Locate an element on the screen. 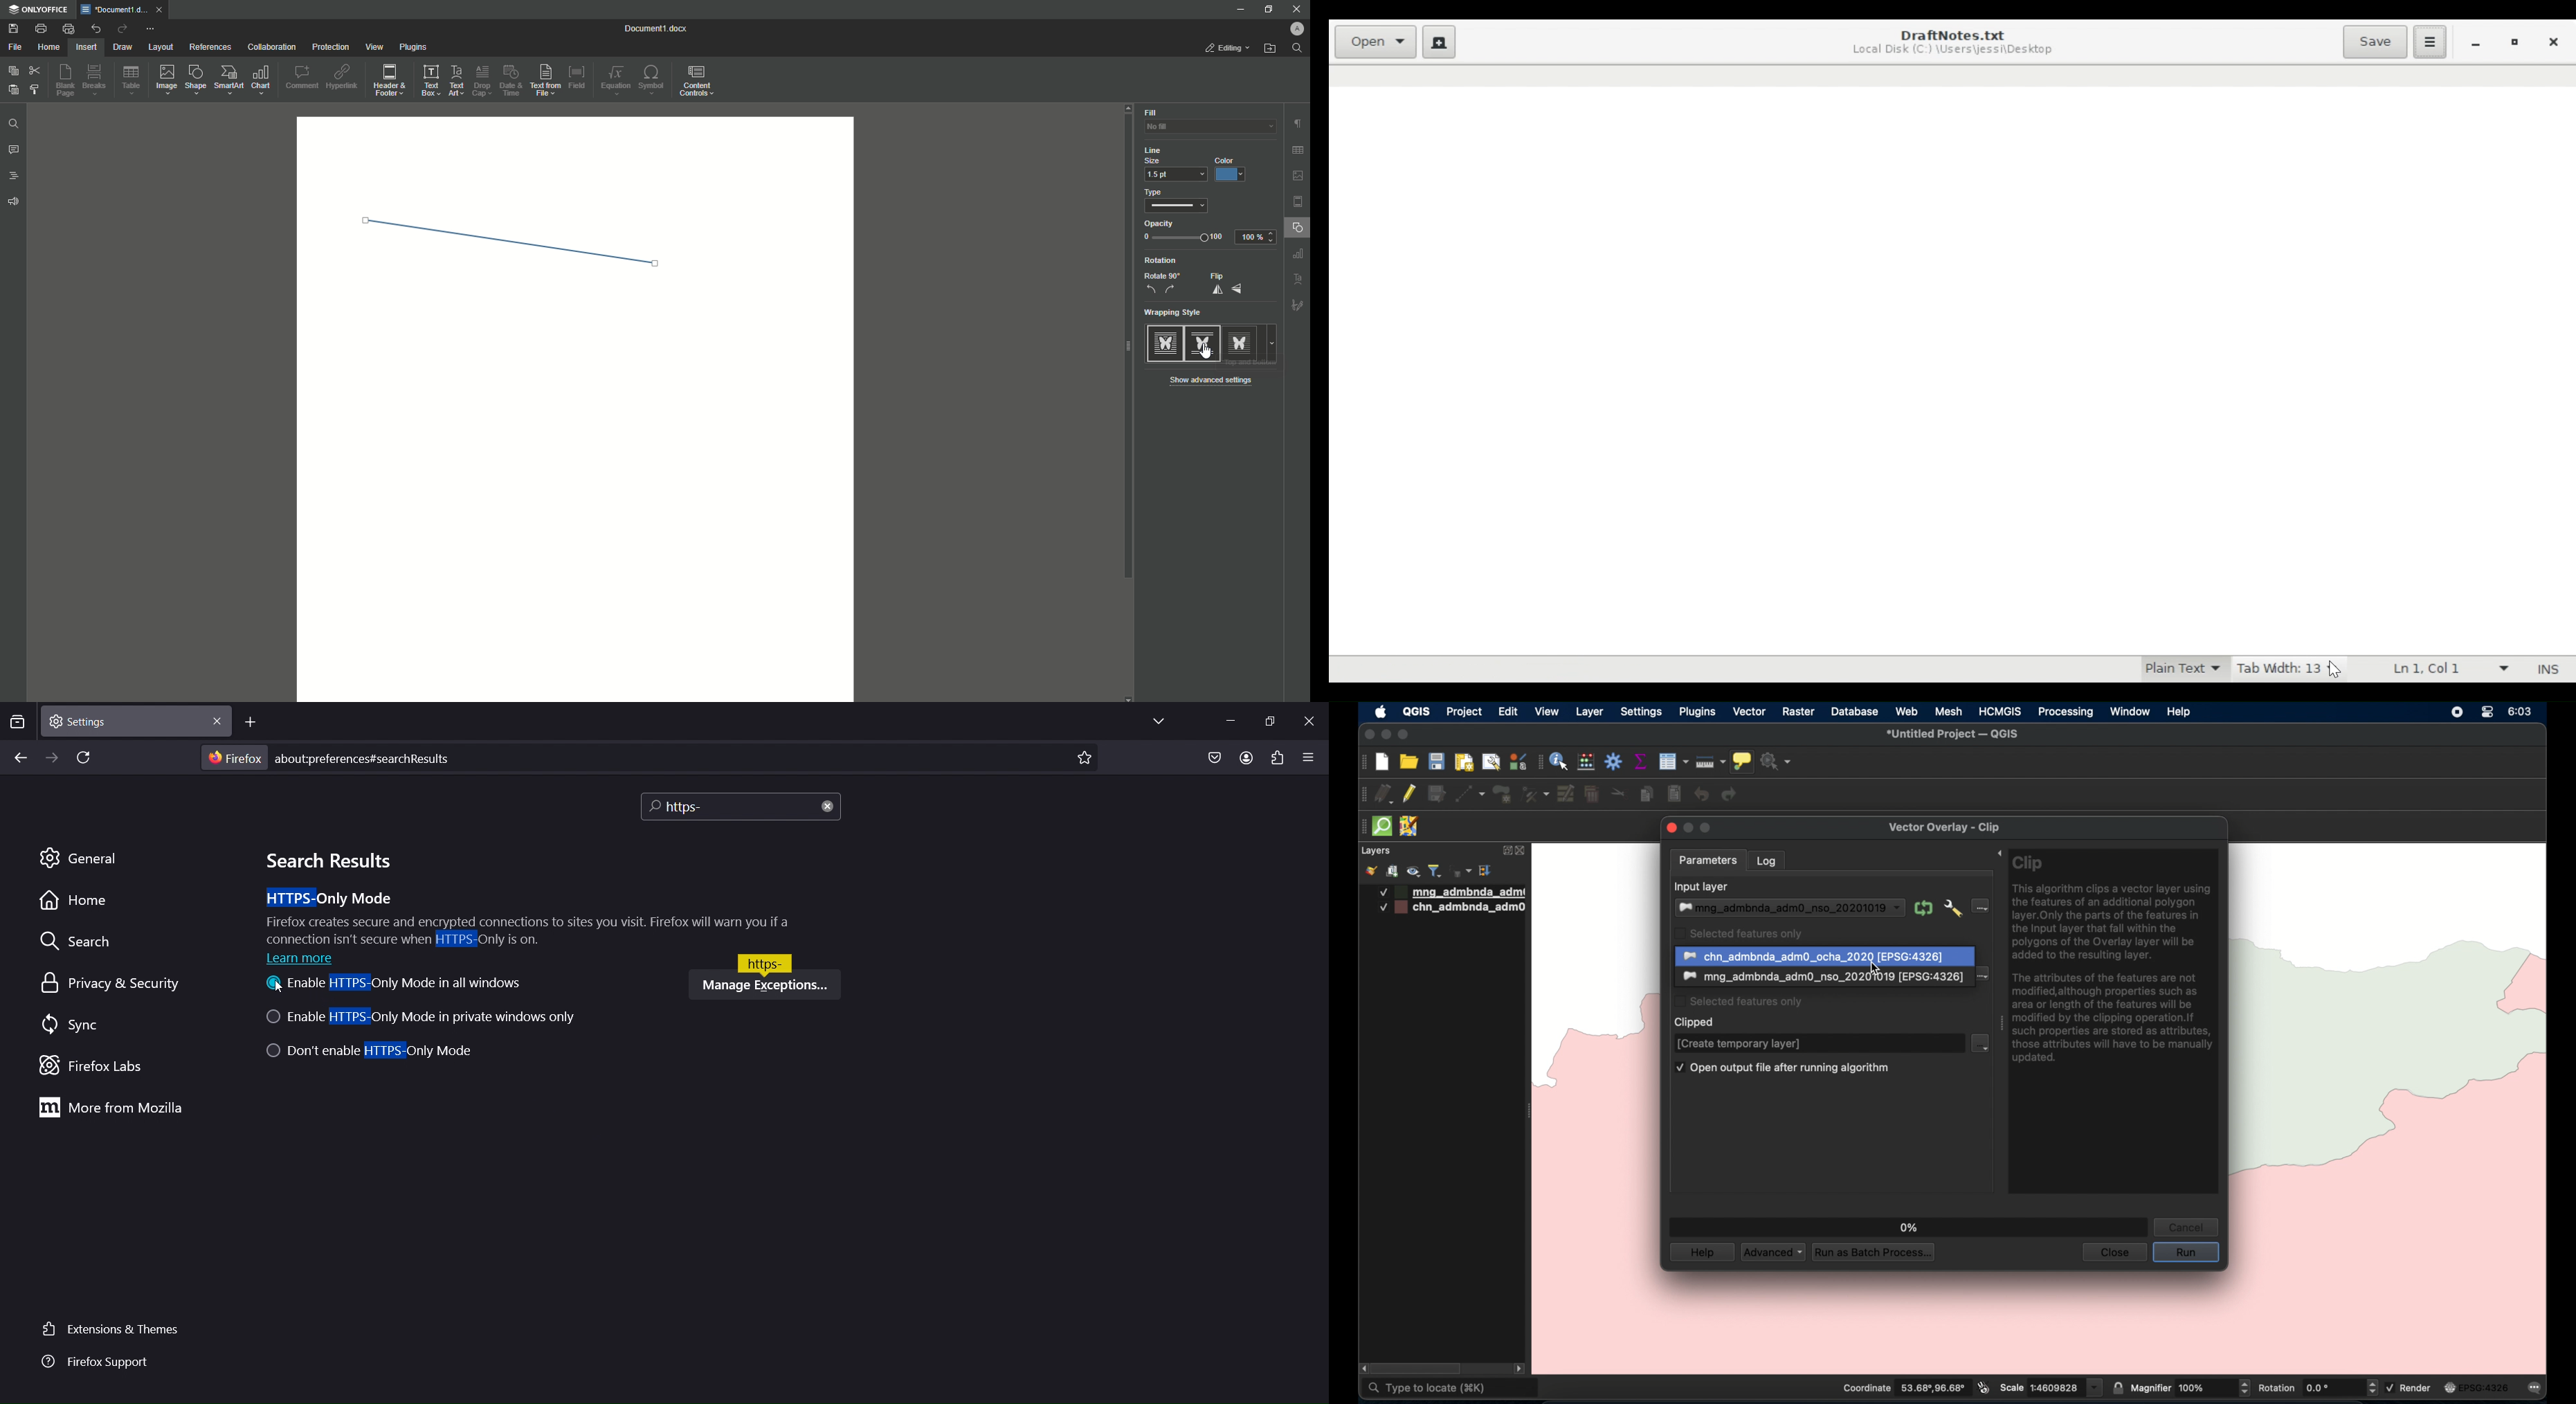 This screenshot has width=2576, height=1428. project is located at coordinates (1463, 713).